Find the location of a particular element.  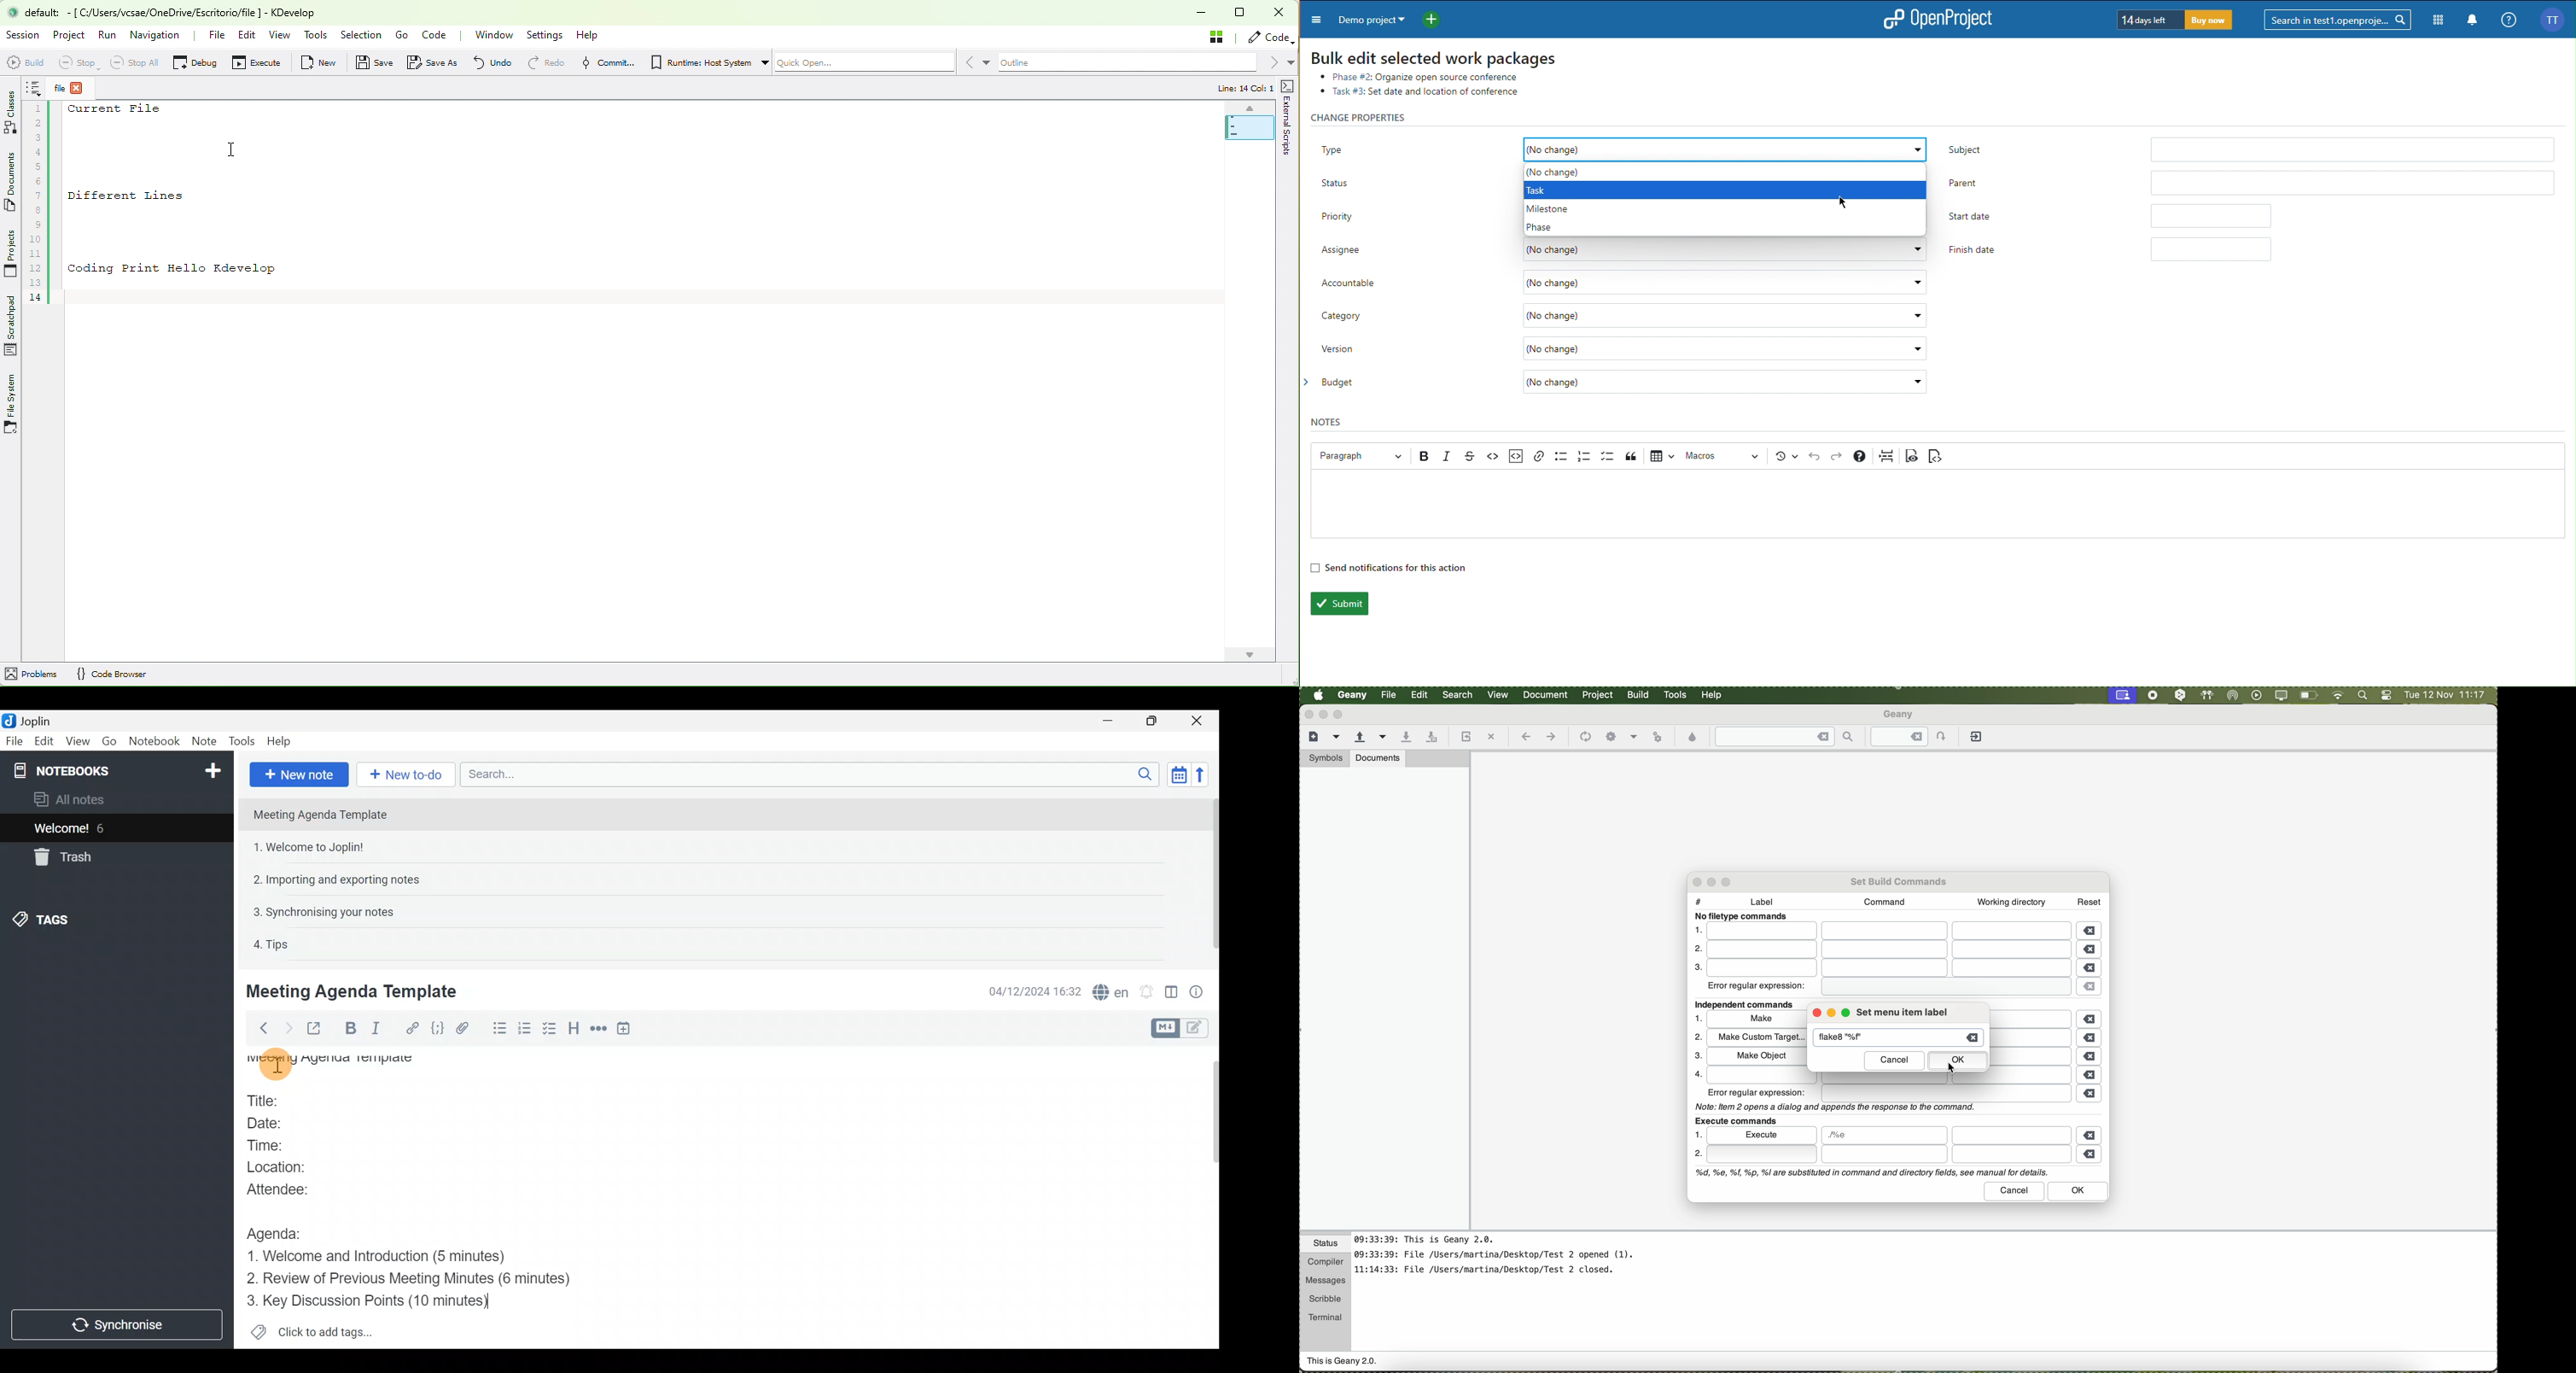

Numbered list is located at coordinates (525, 1030).